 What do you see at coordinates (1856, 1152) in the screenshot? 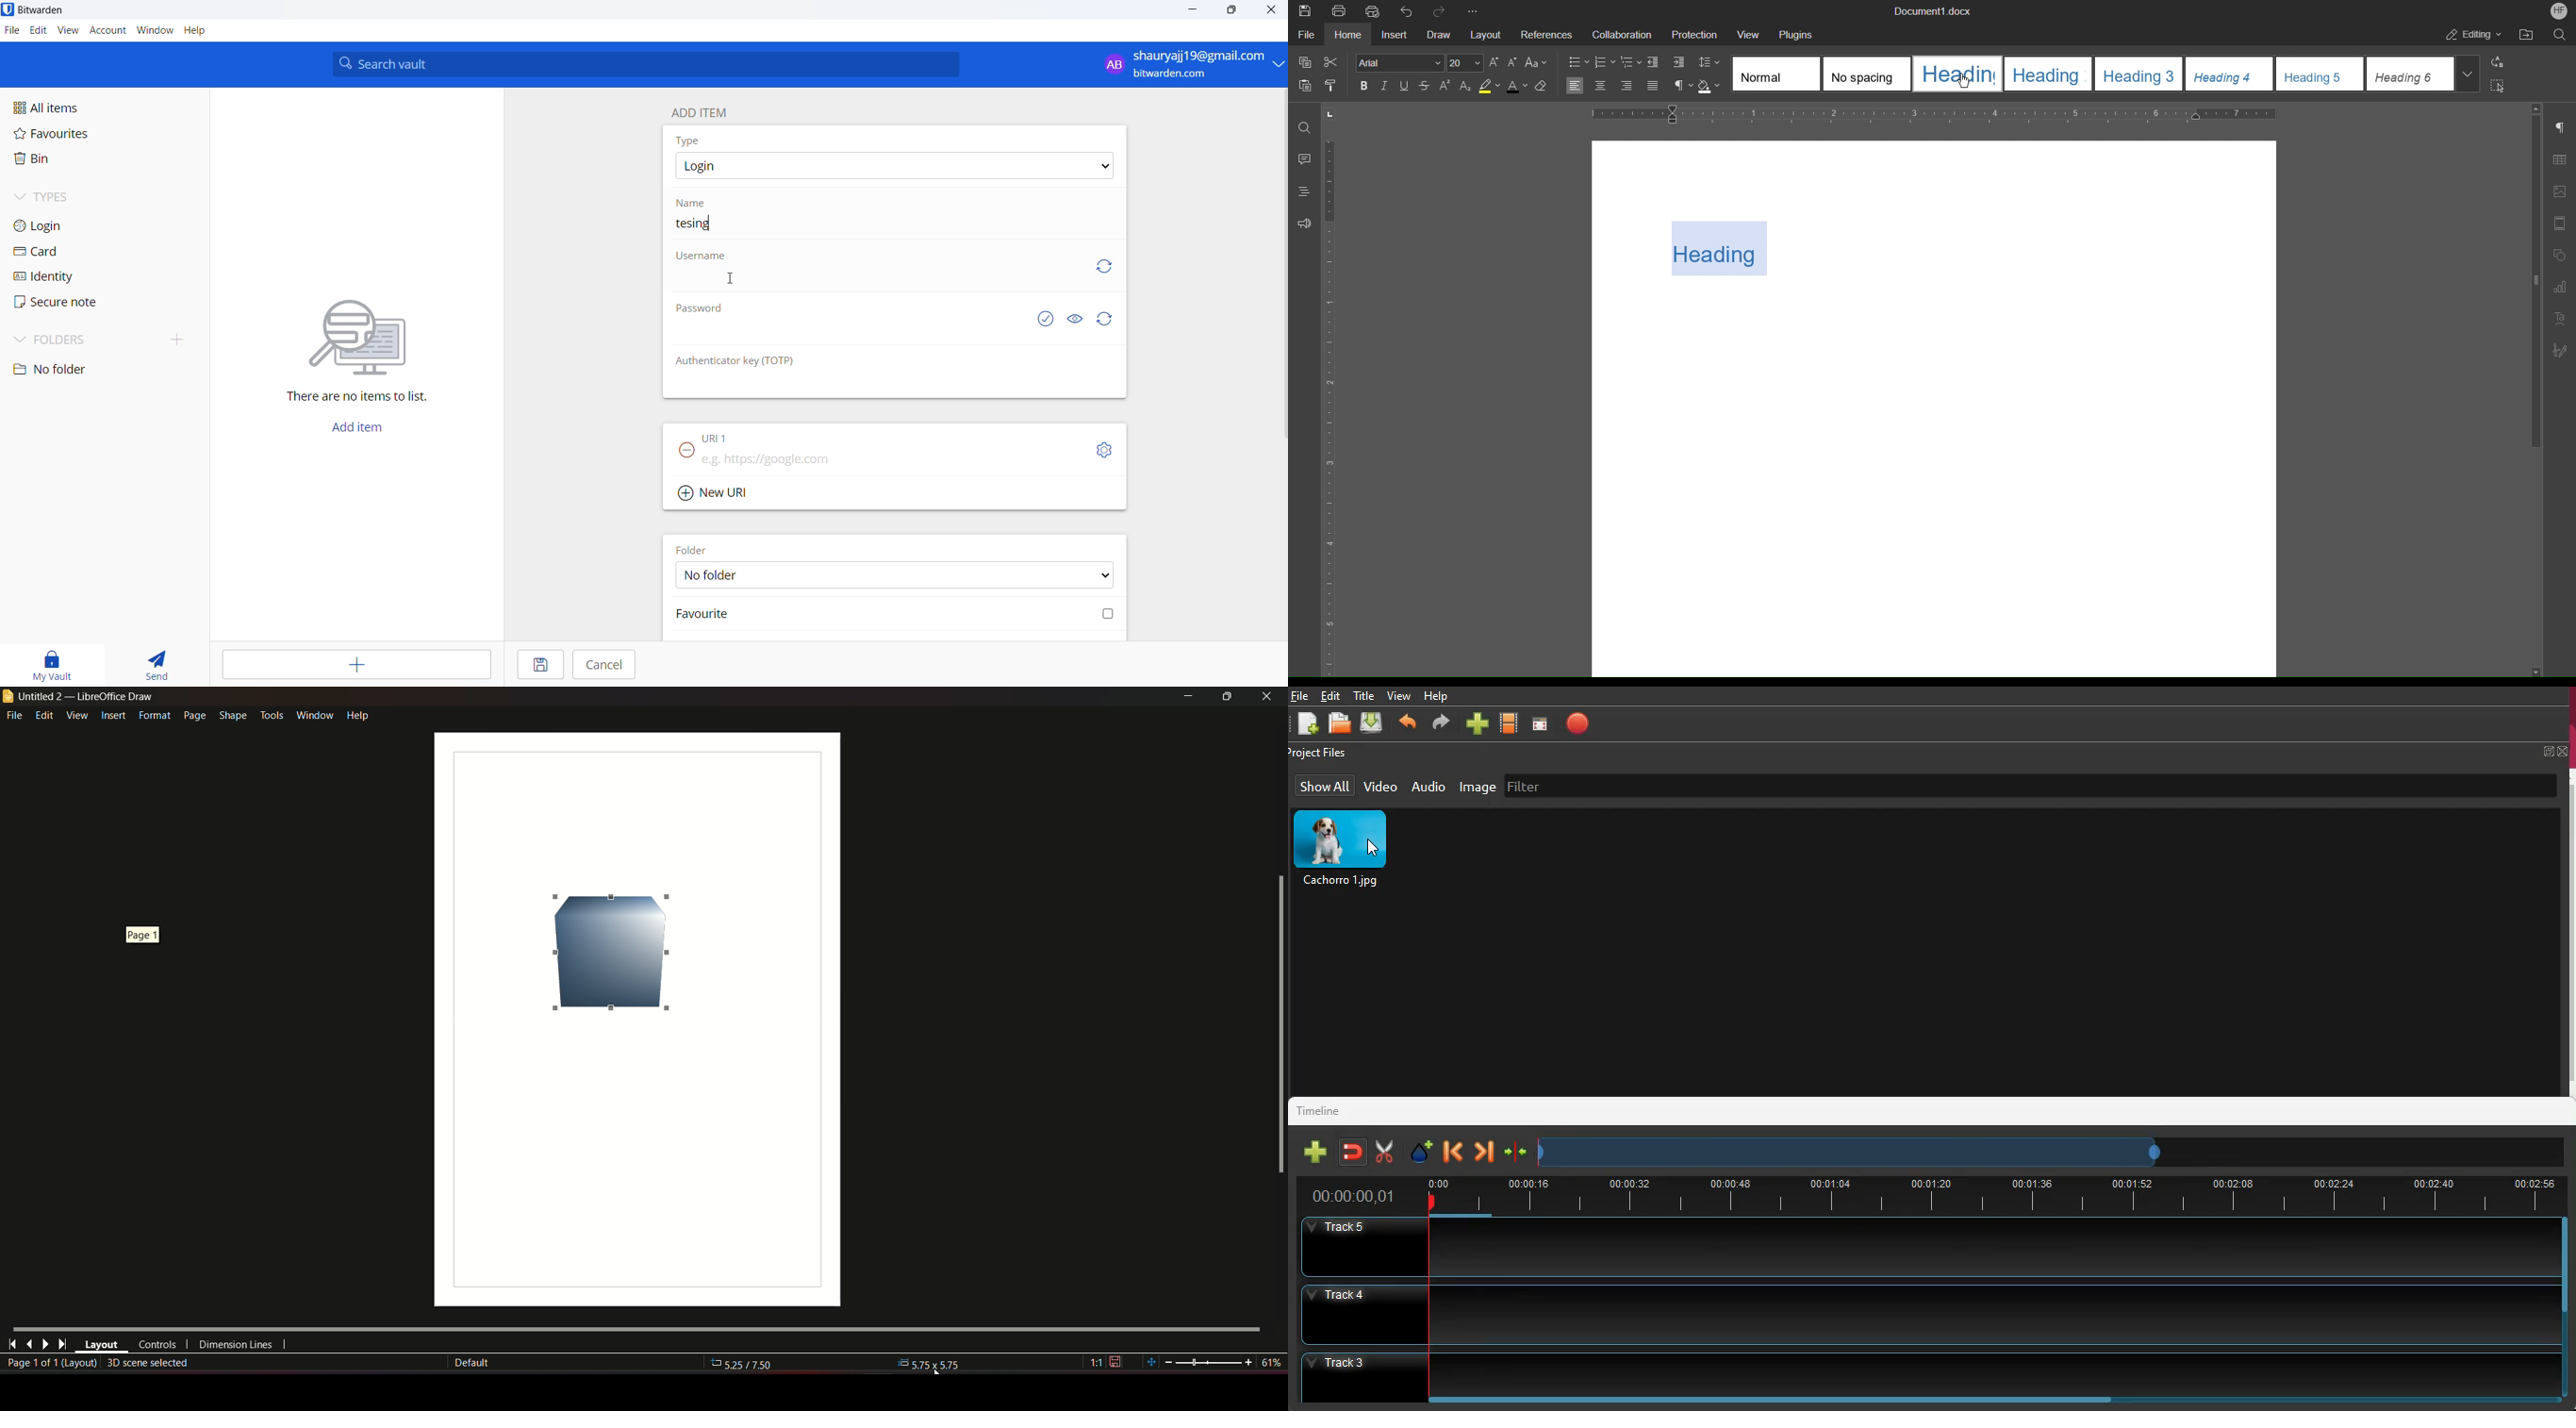
I see `timeline` at bounding box center [1856, 1152].